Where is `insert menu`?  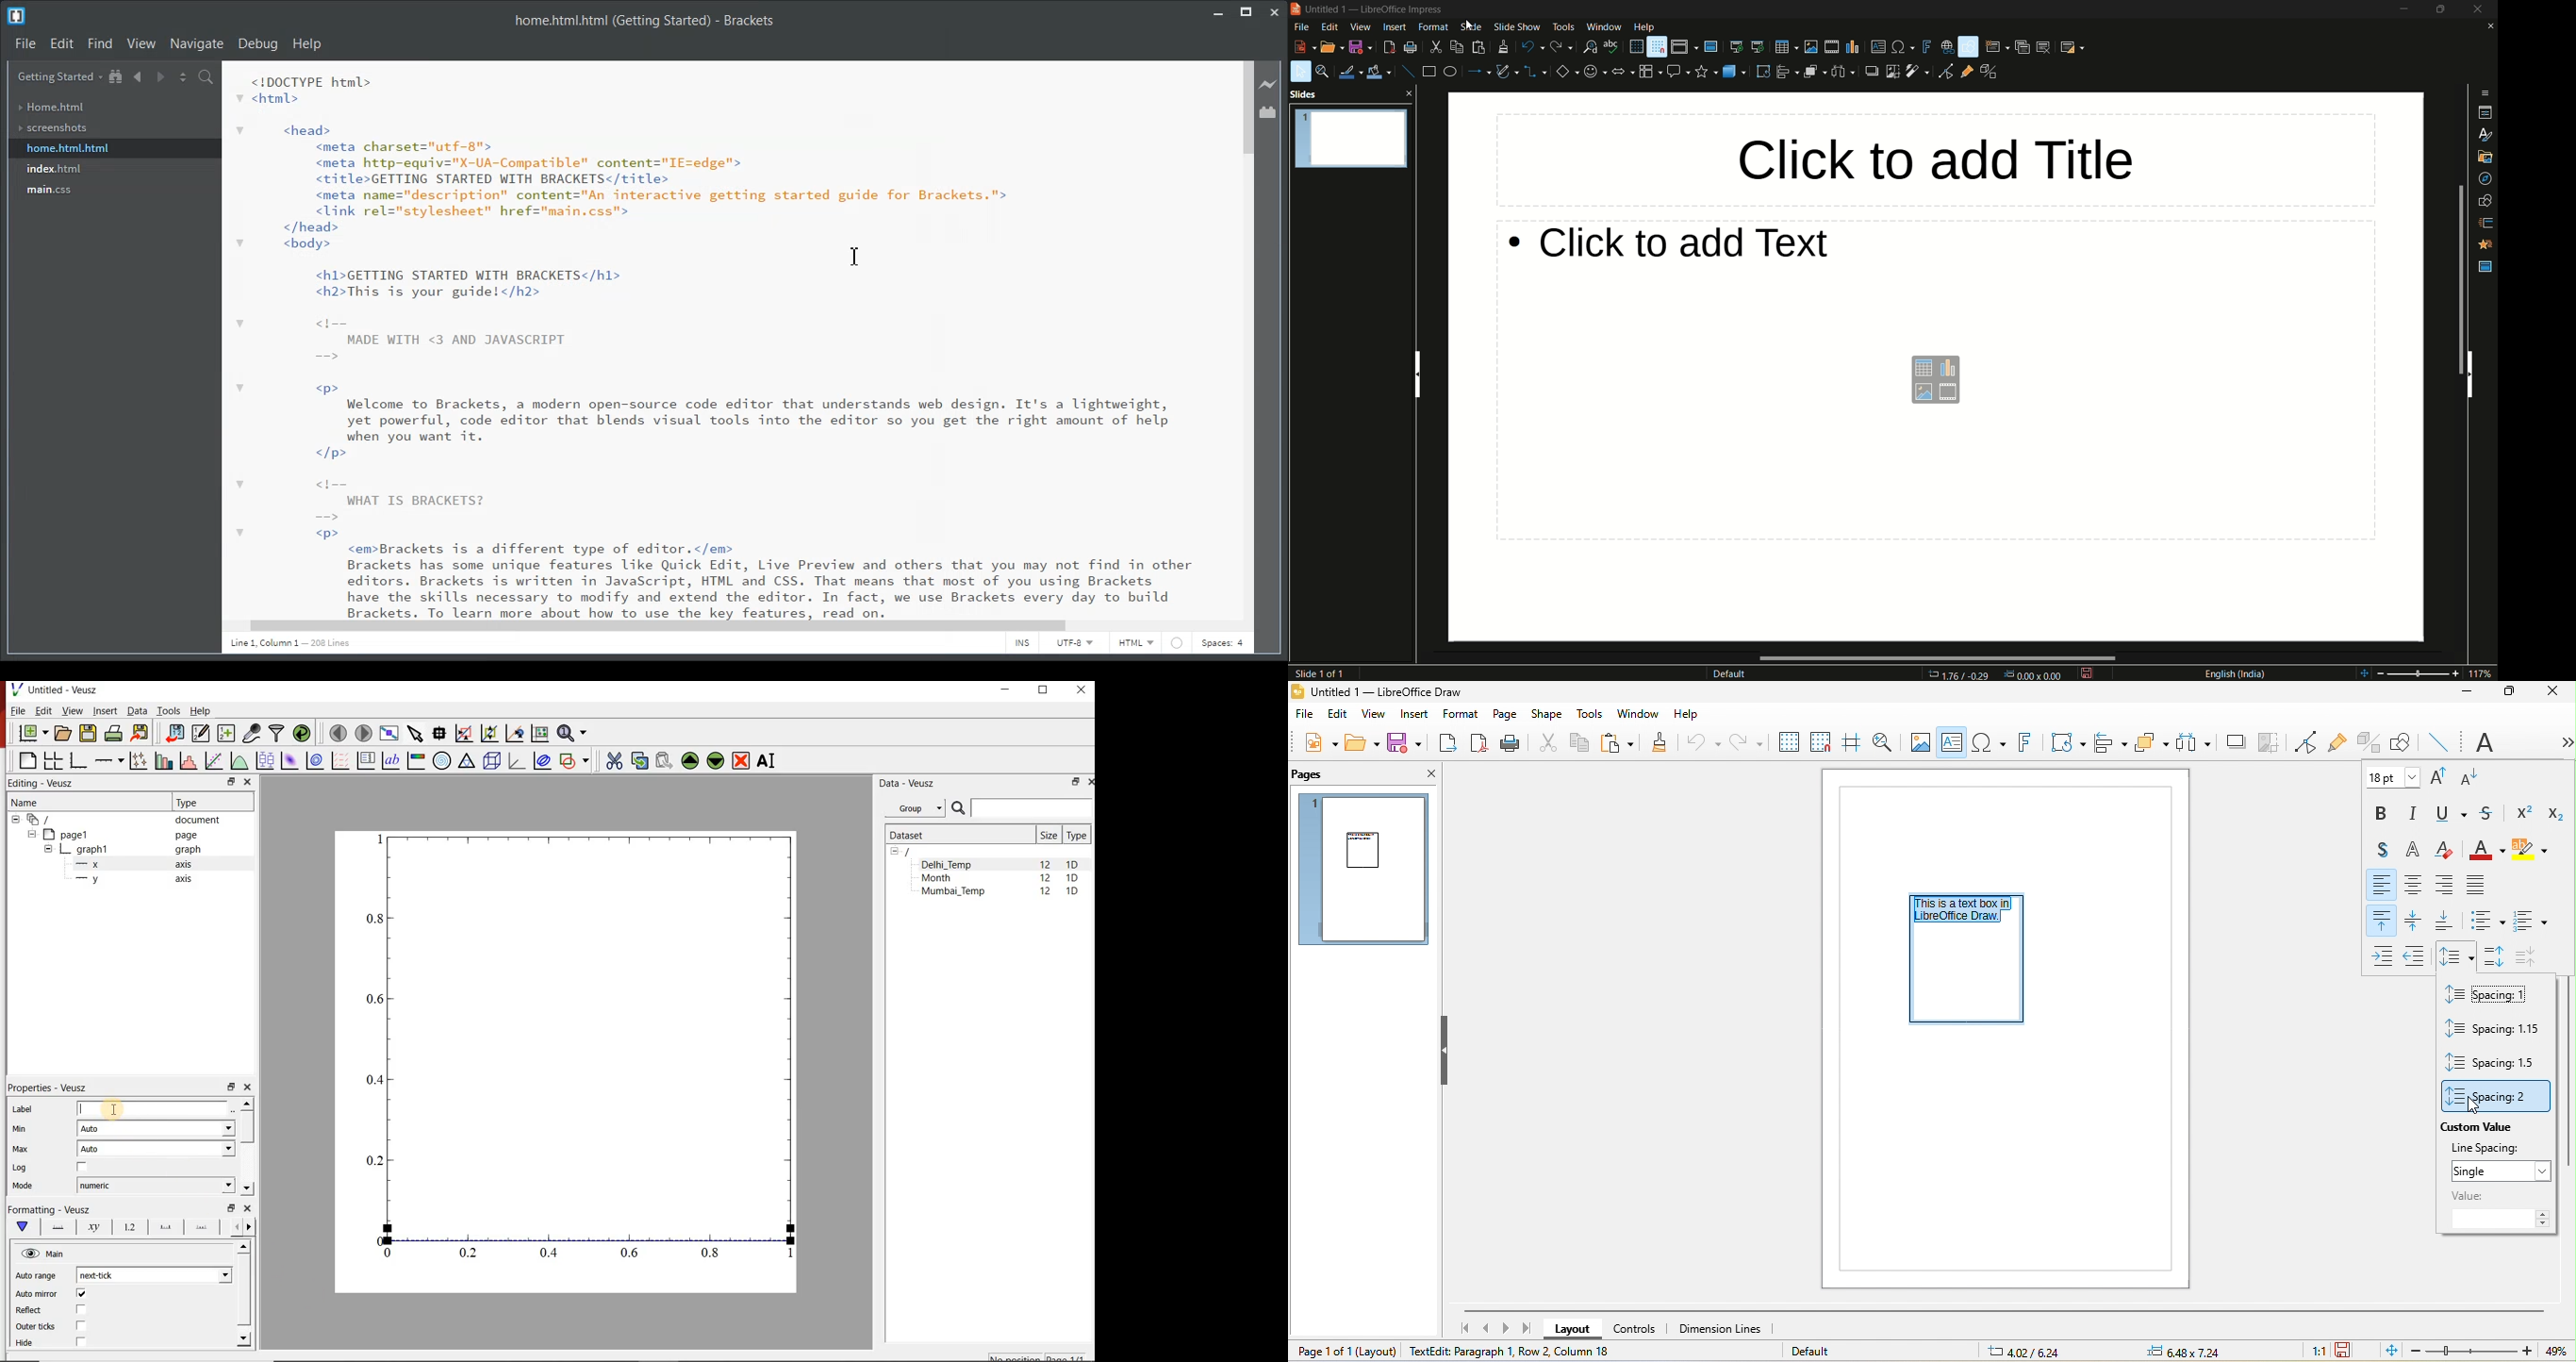
insert menu is located at coordinates (1395, 27).